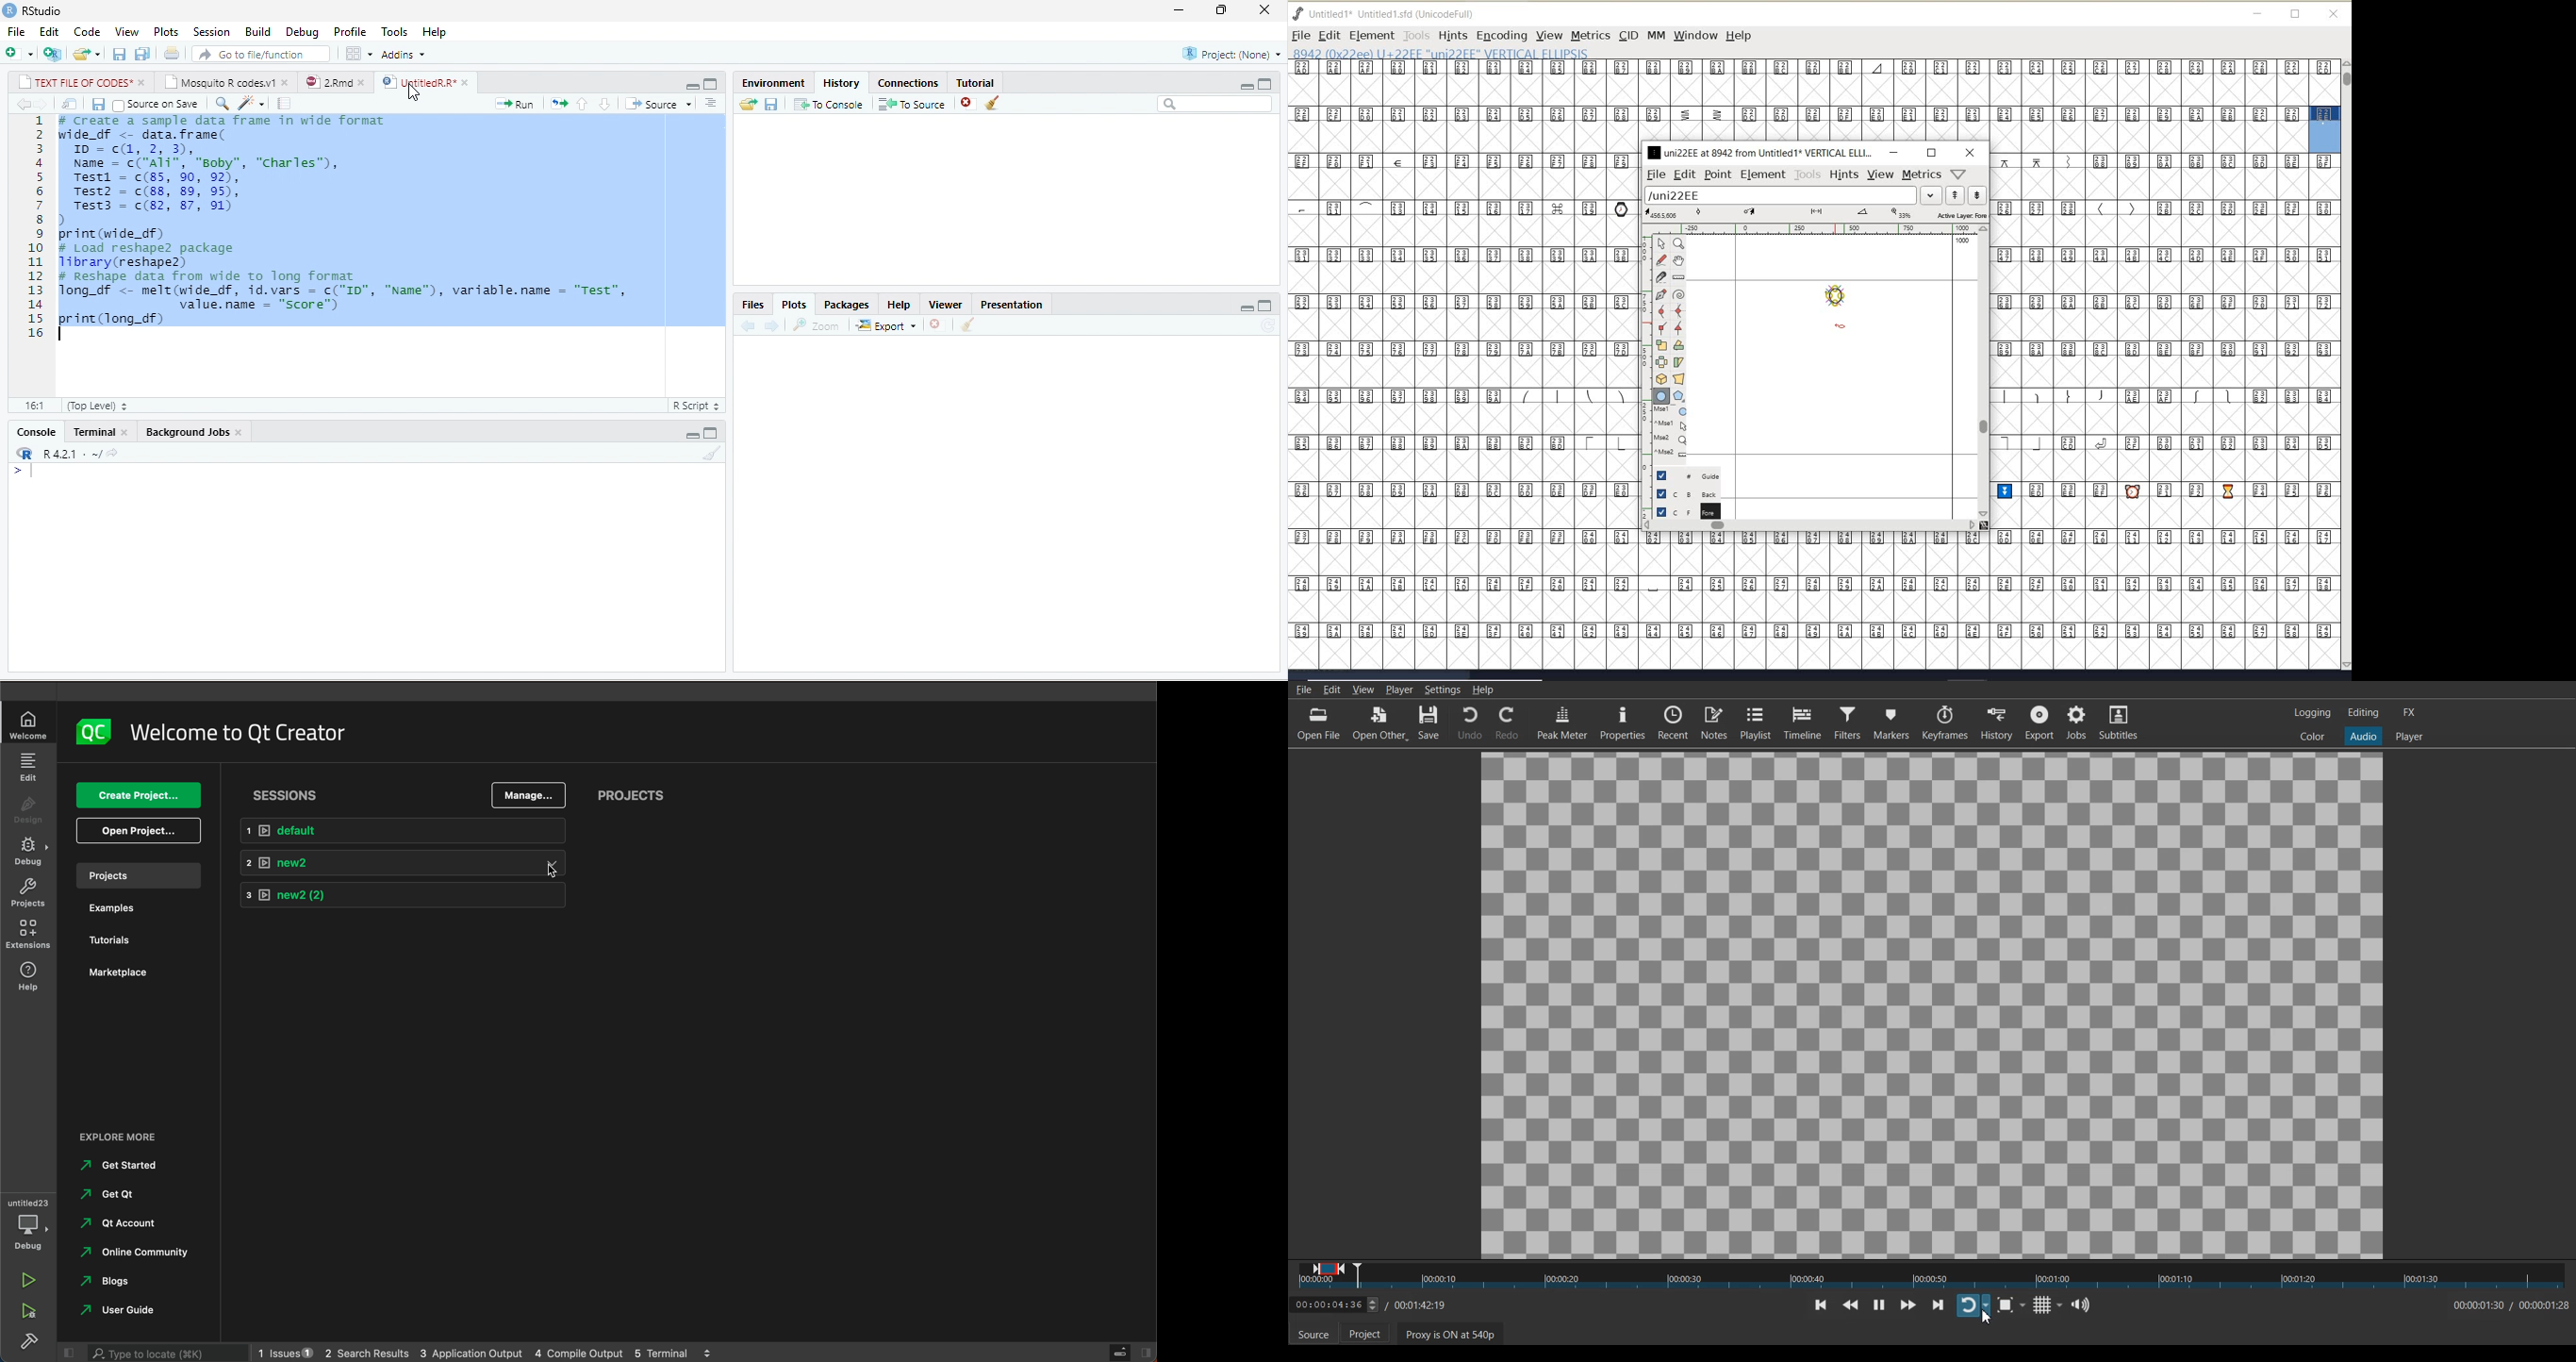 Image resolution: width=2576 pixels, height=1372 pixels. What do you see at coordinates (2410, 712) in the screenshot?
I see `FX` at bounding box center [2410, 712].